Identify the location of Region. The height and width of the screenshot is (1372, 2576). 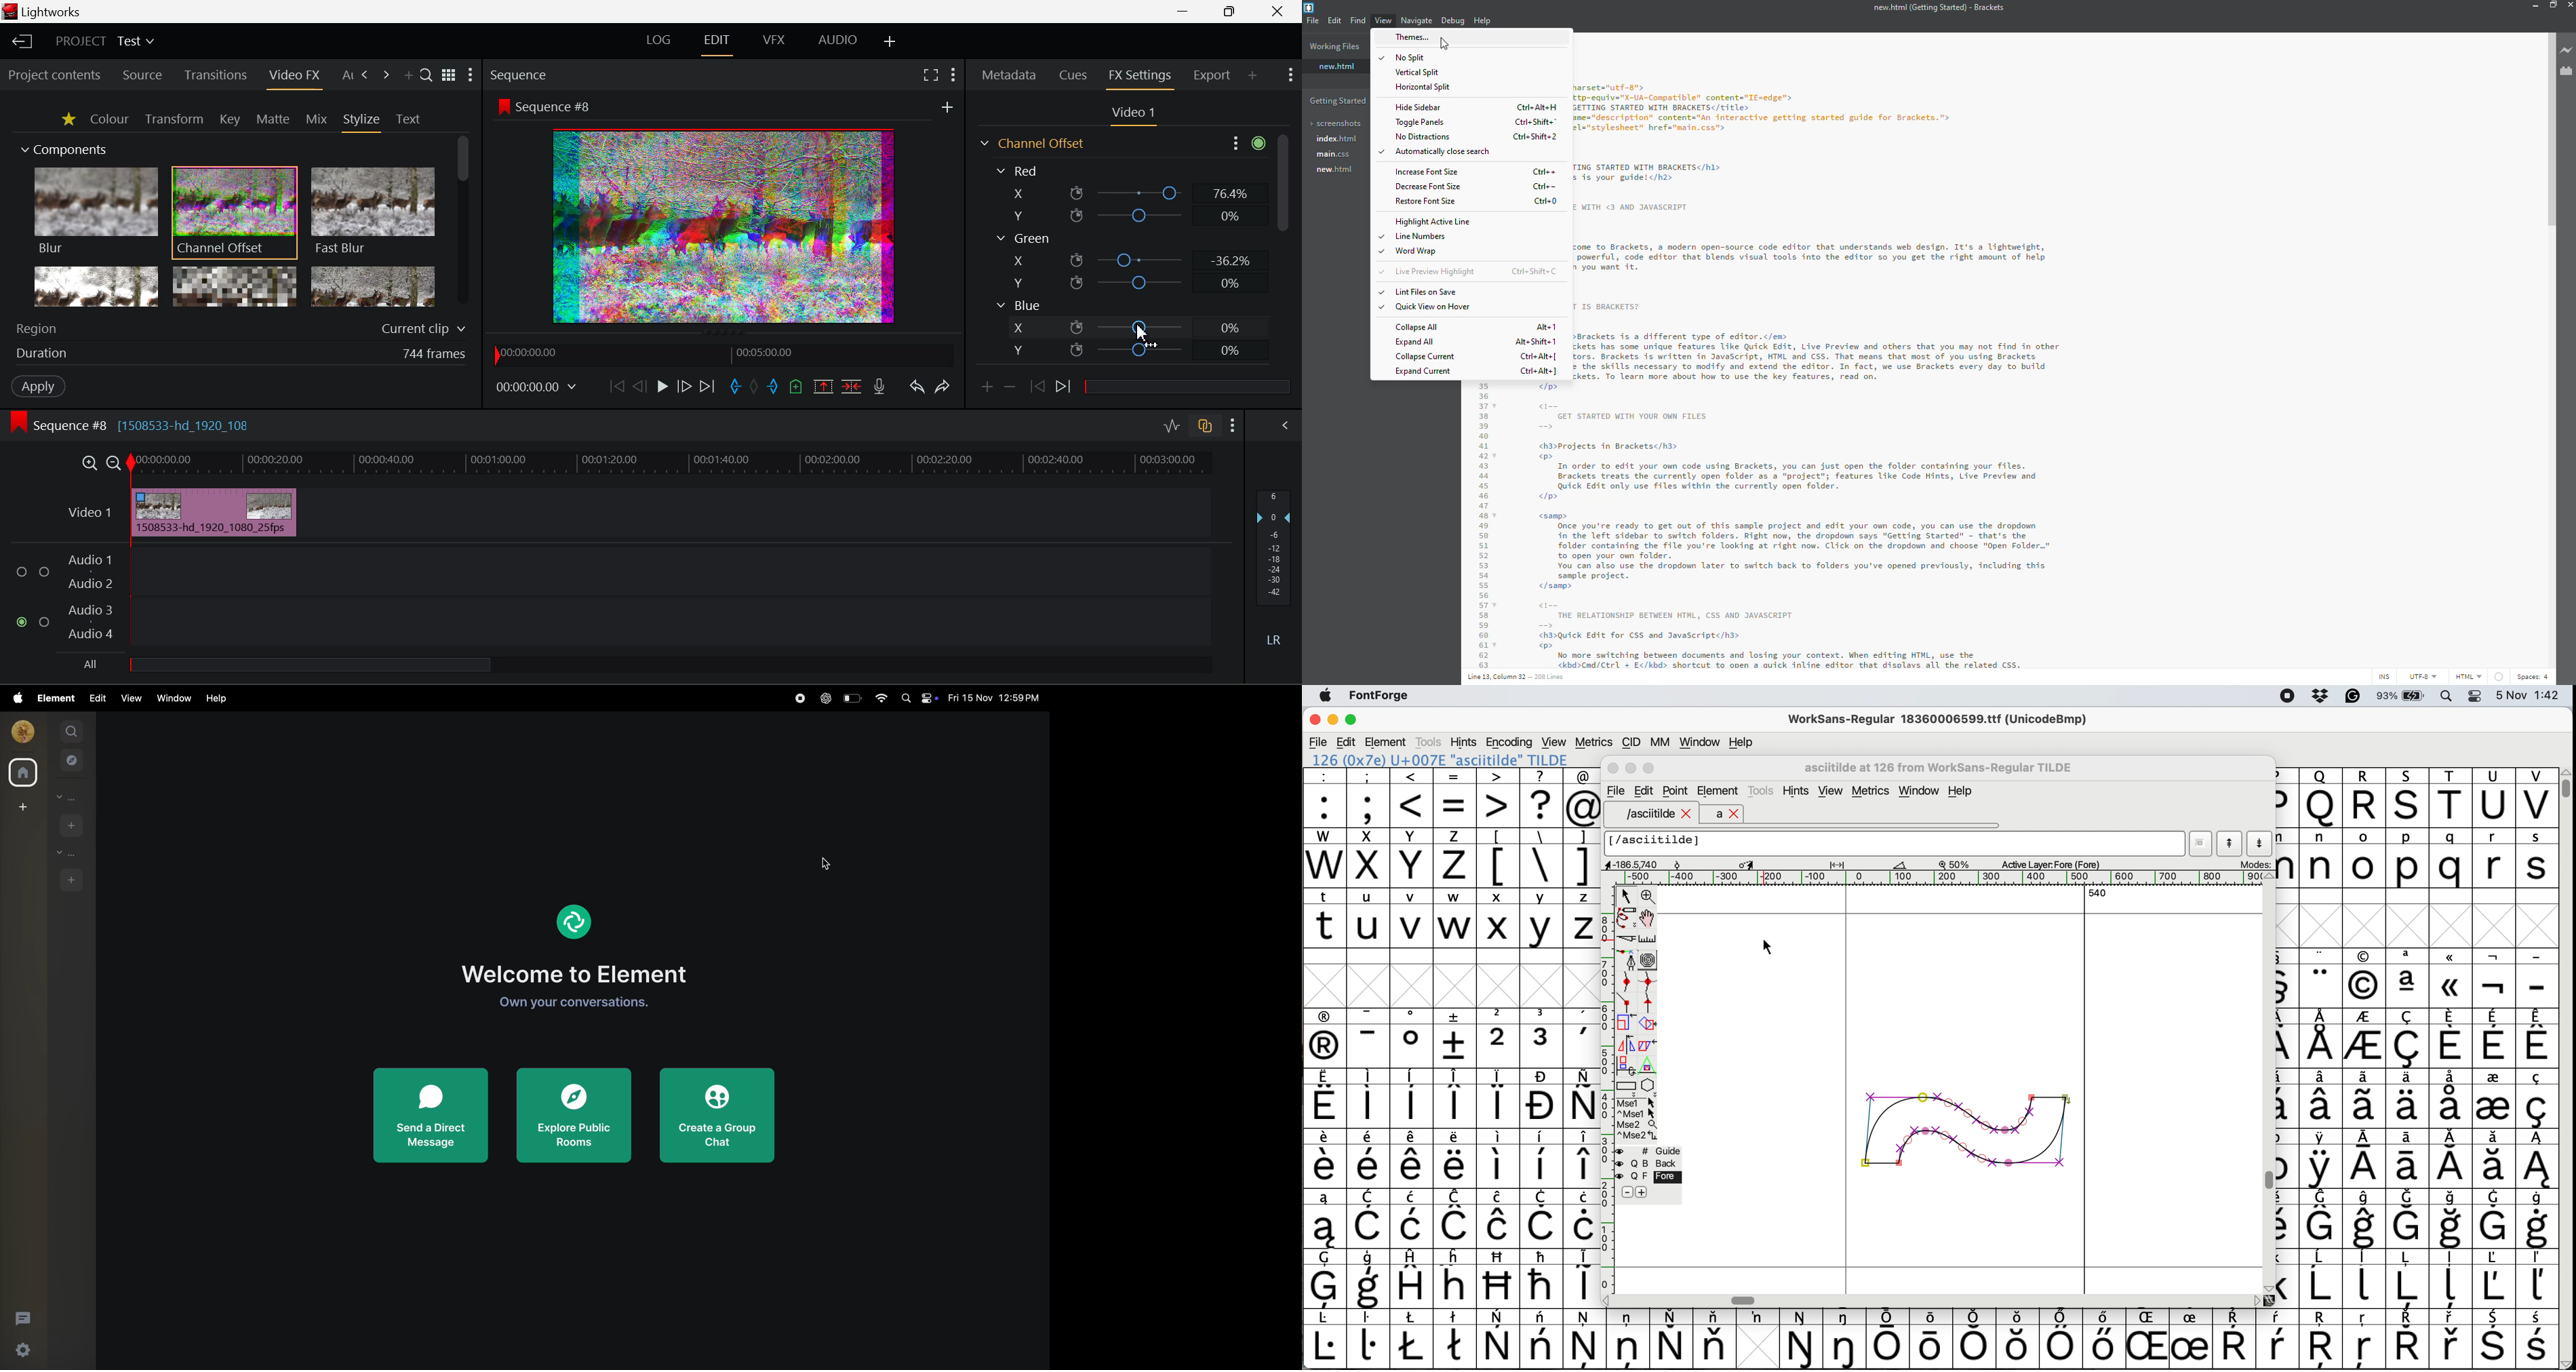
(243, 326).